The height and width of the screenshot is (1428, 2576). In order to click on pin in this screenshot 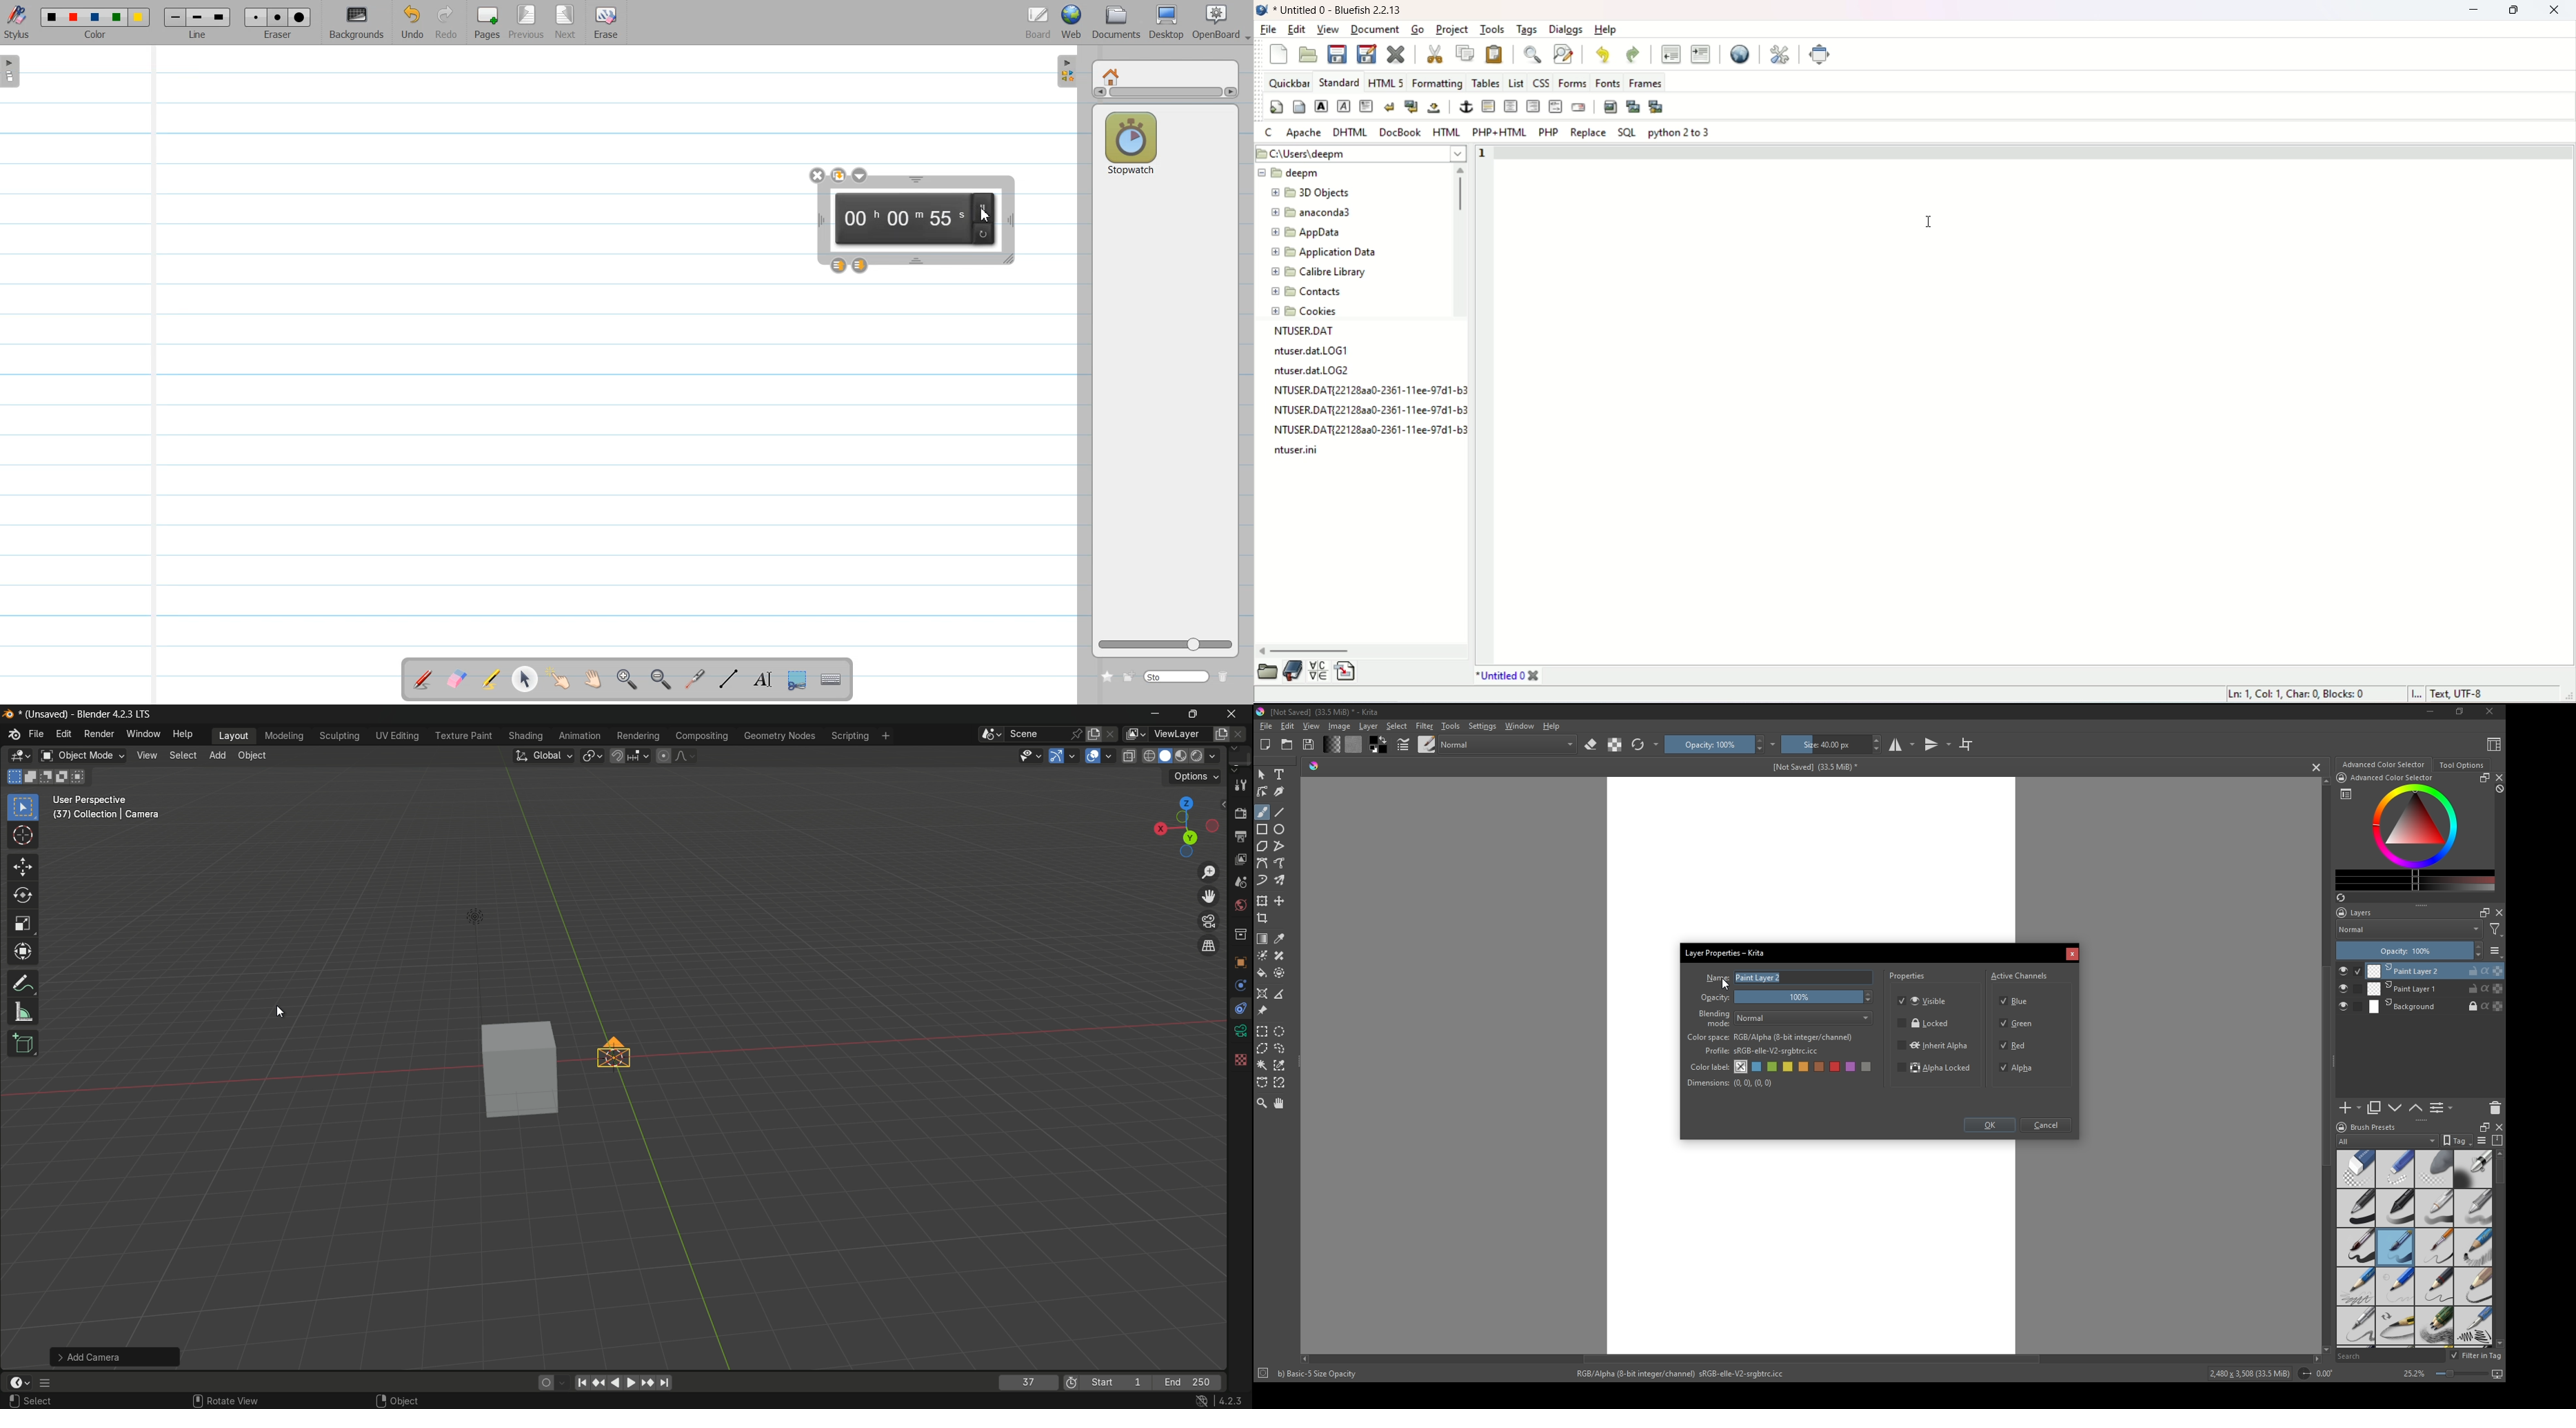, I will do `click(1077, 735)`.